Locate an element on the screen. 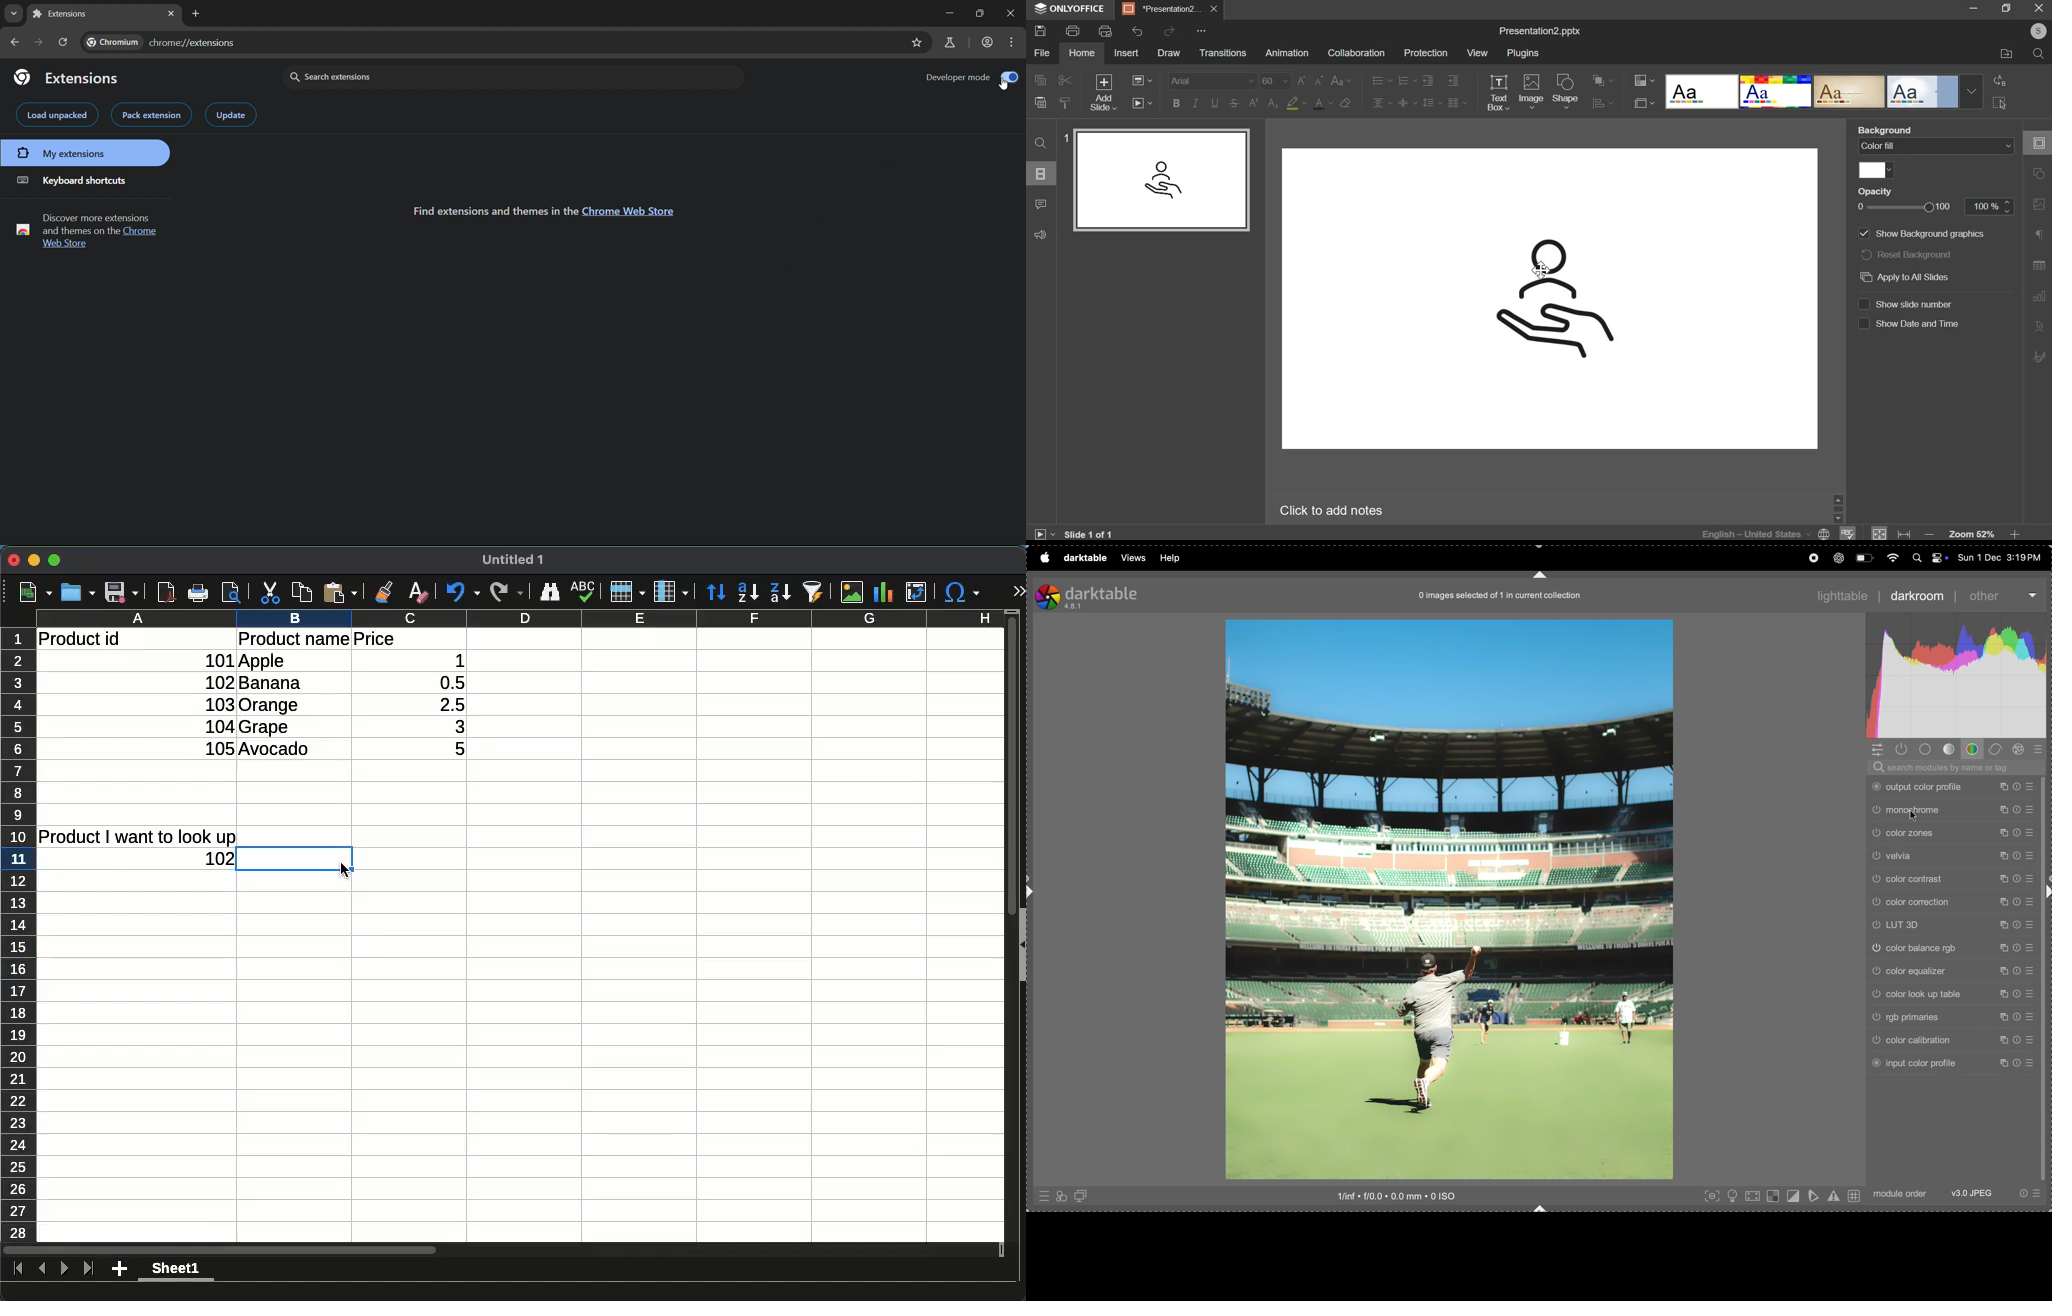 This screenshot has width=2072, height=1316. options is located at coordinates (2030, 1193).